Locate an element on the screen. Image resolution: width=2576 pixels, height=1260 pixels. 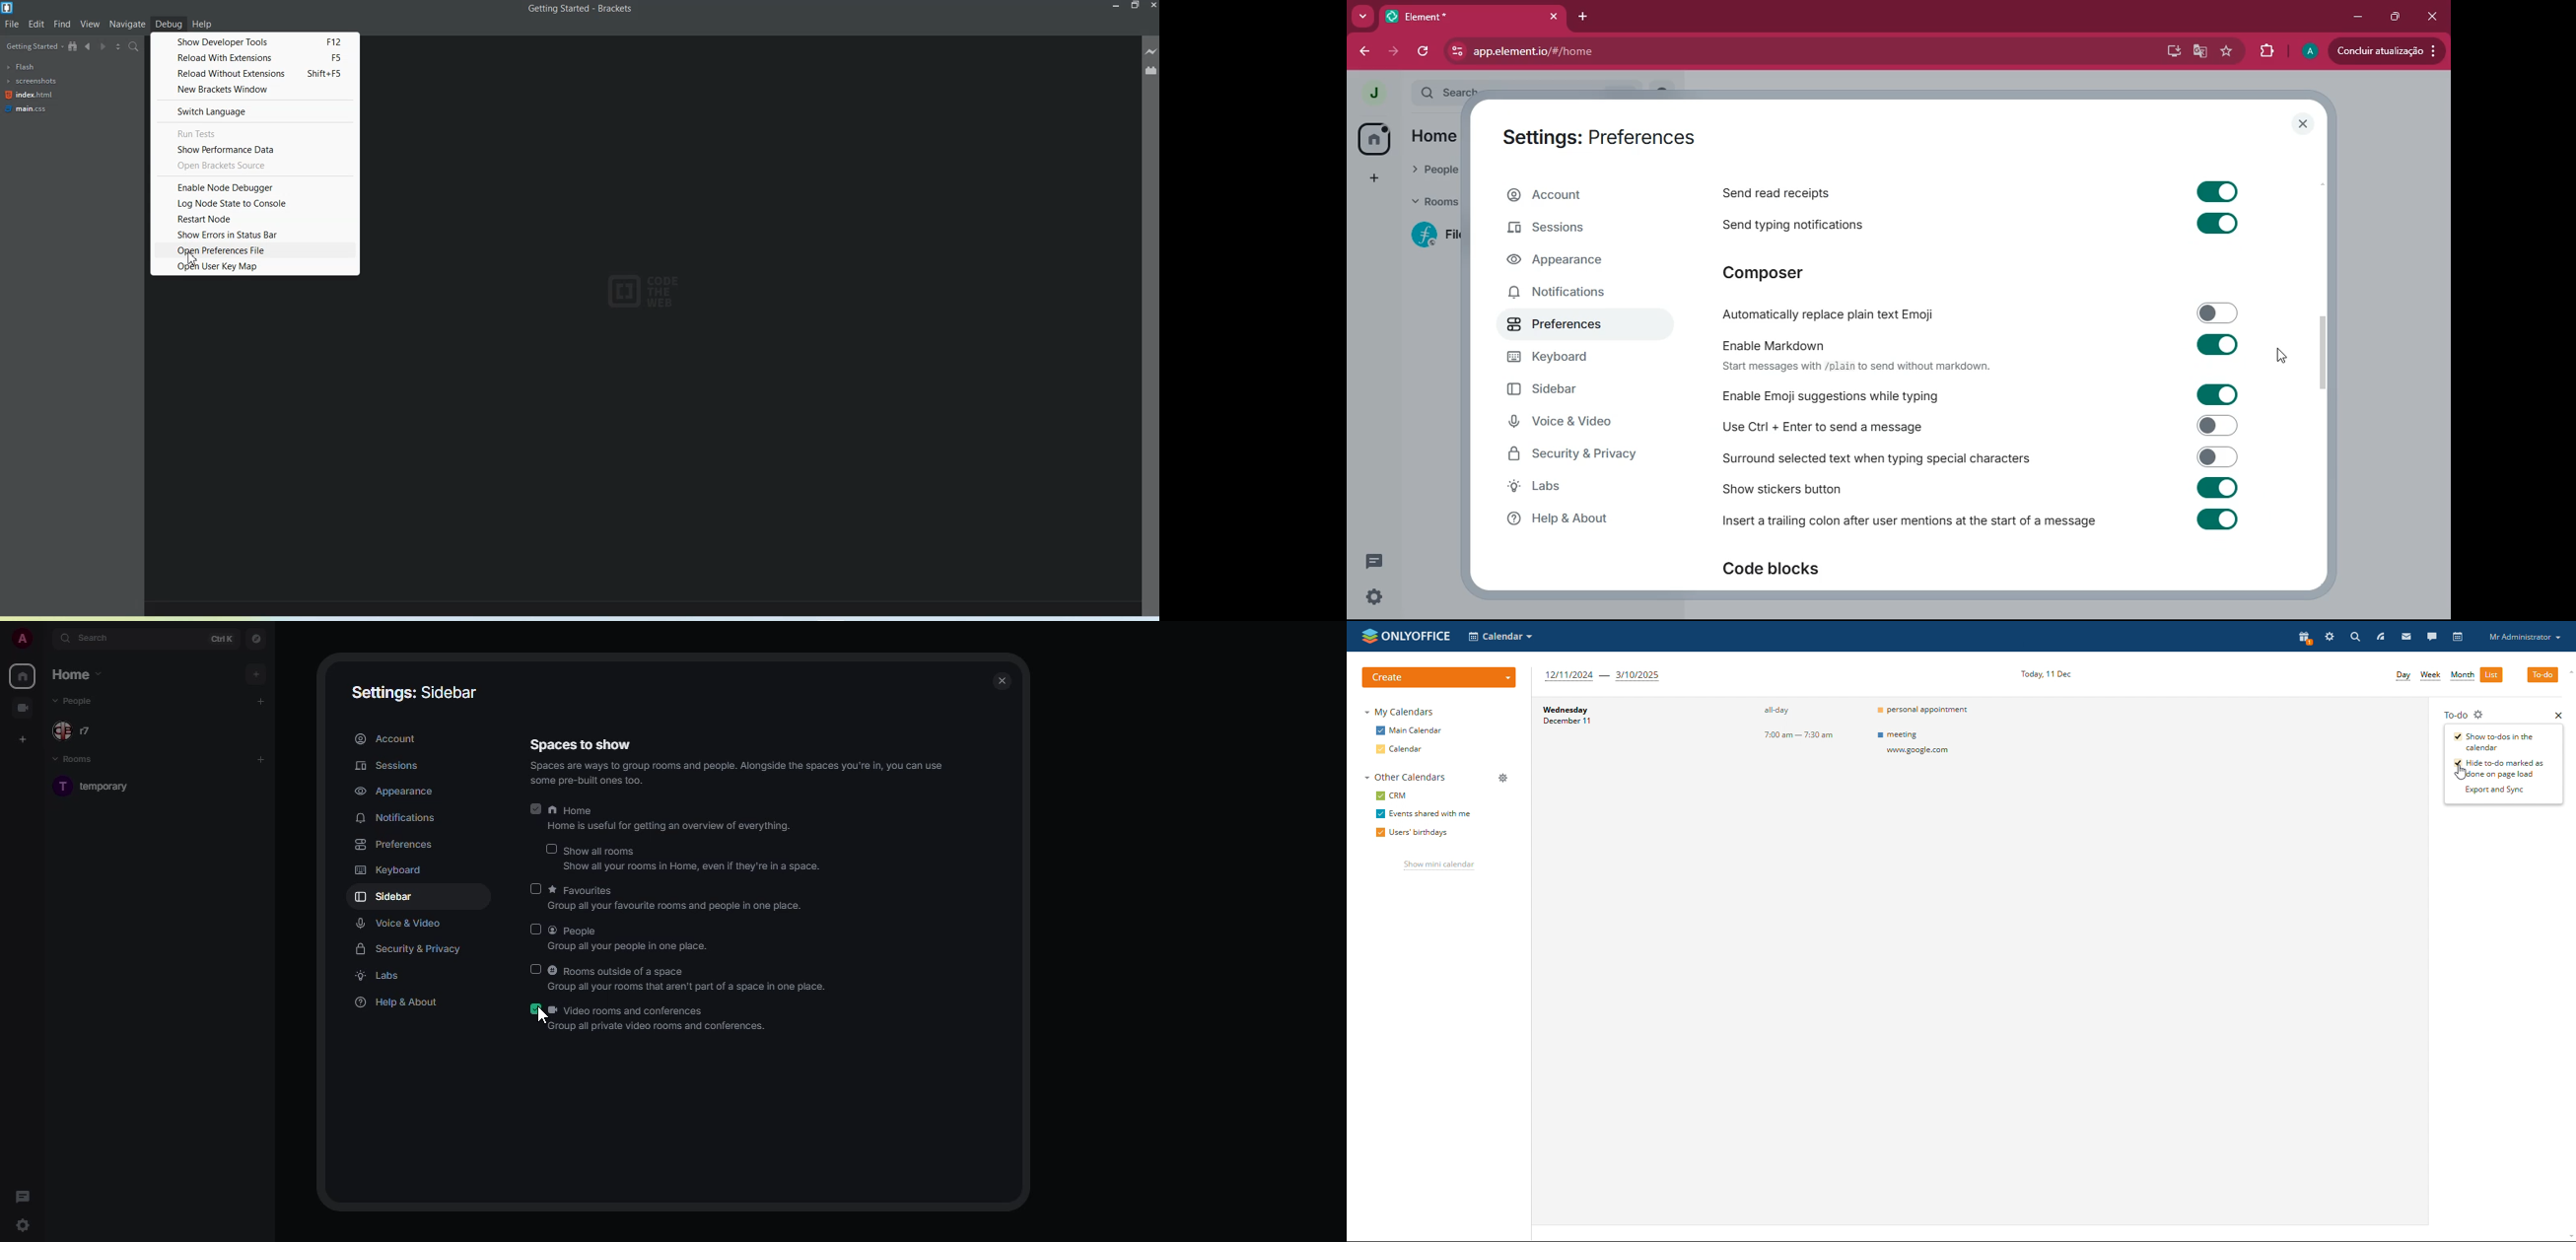
Help is located at coordinates (202, 24).